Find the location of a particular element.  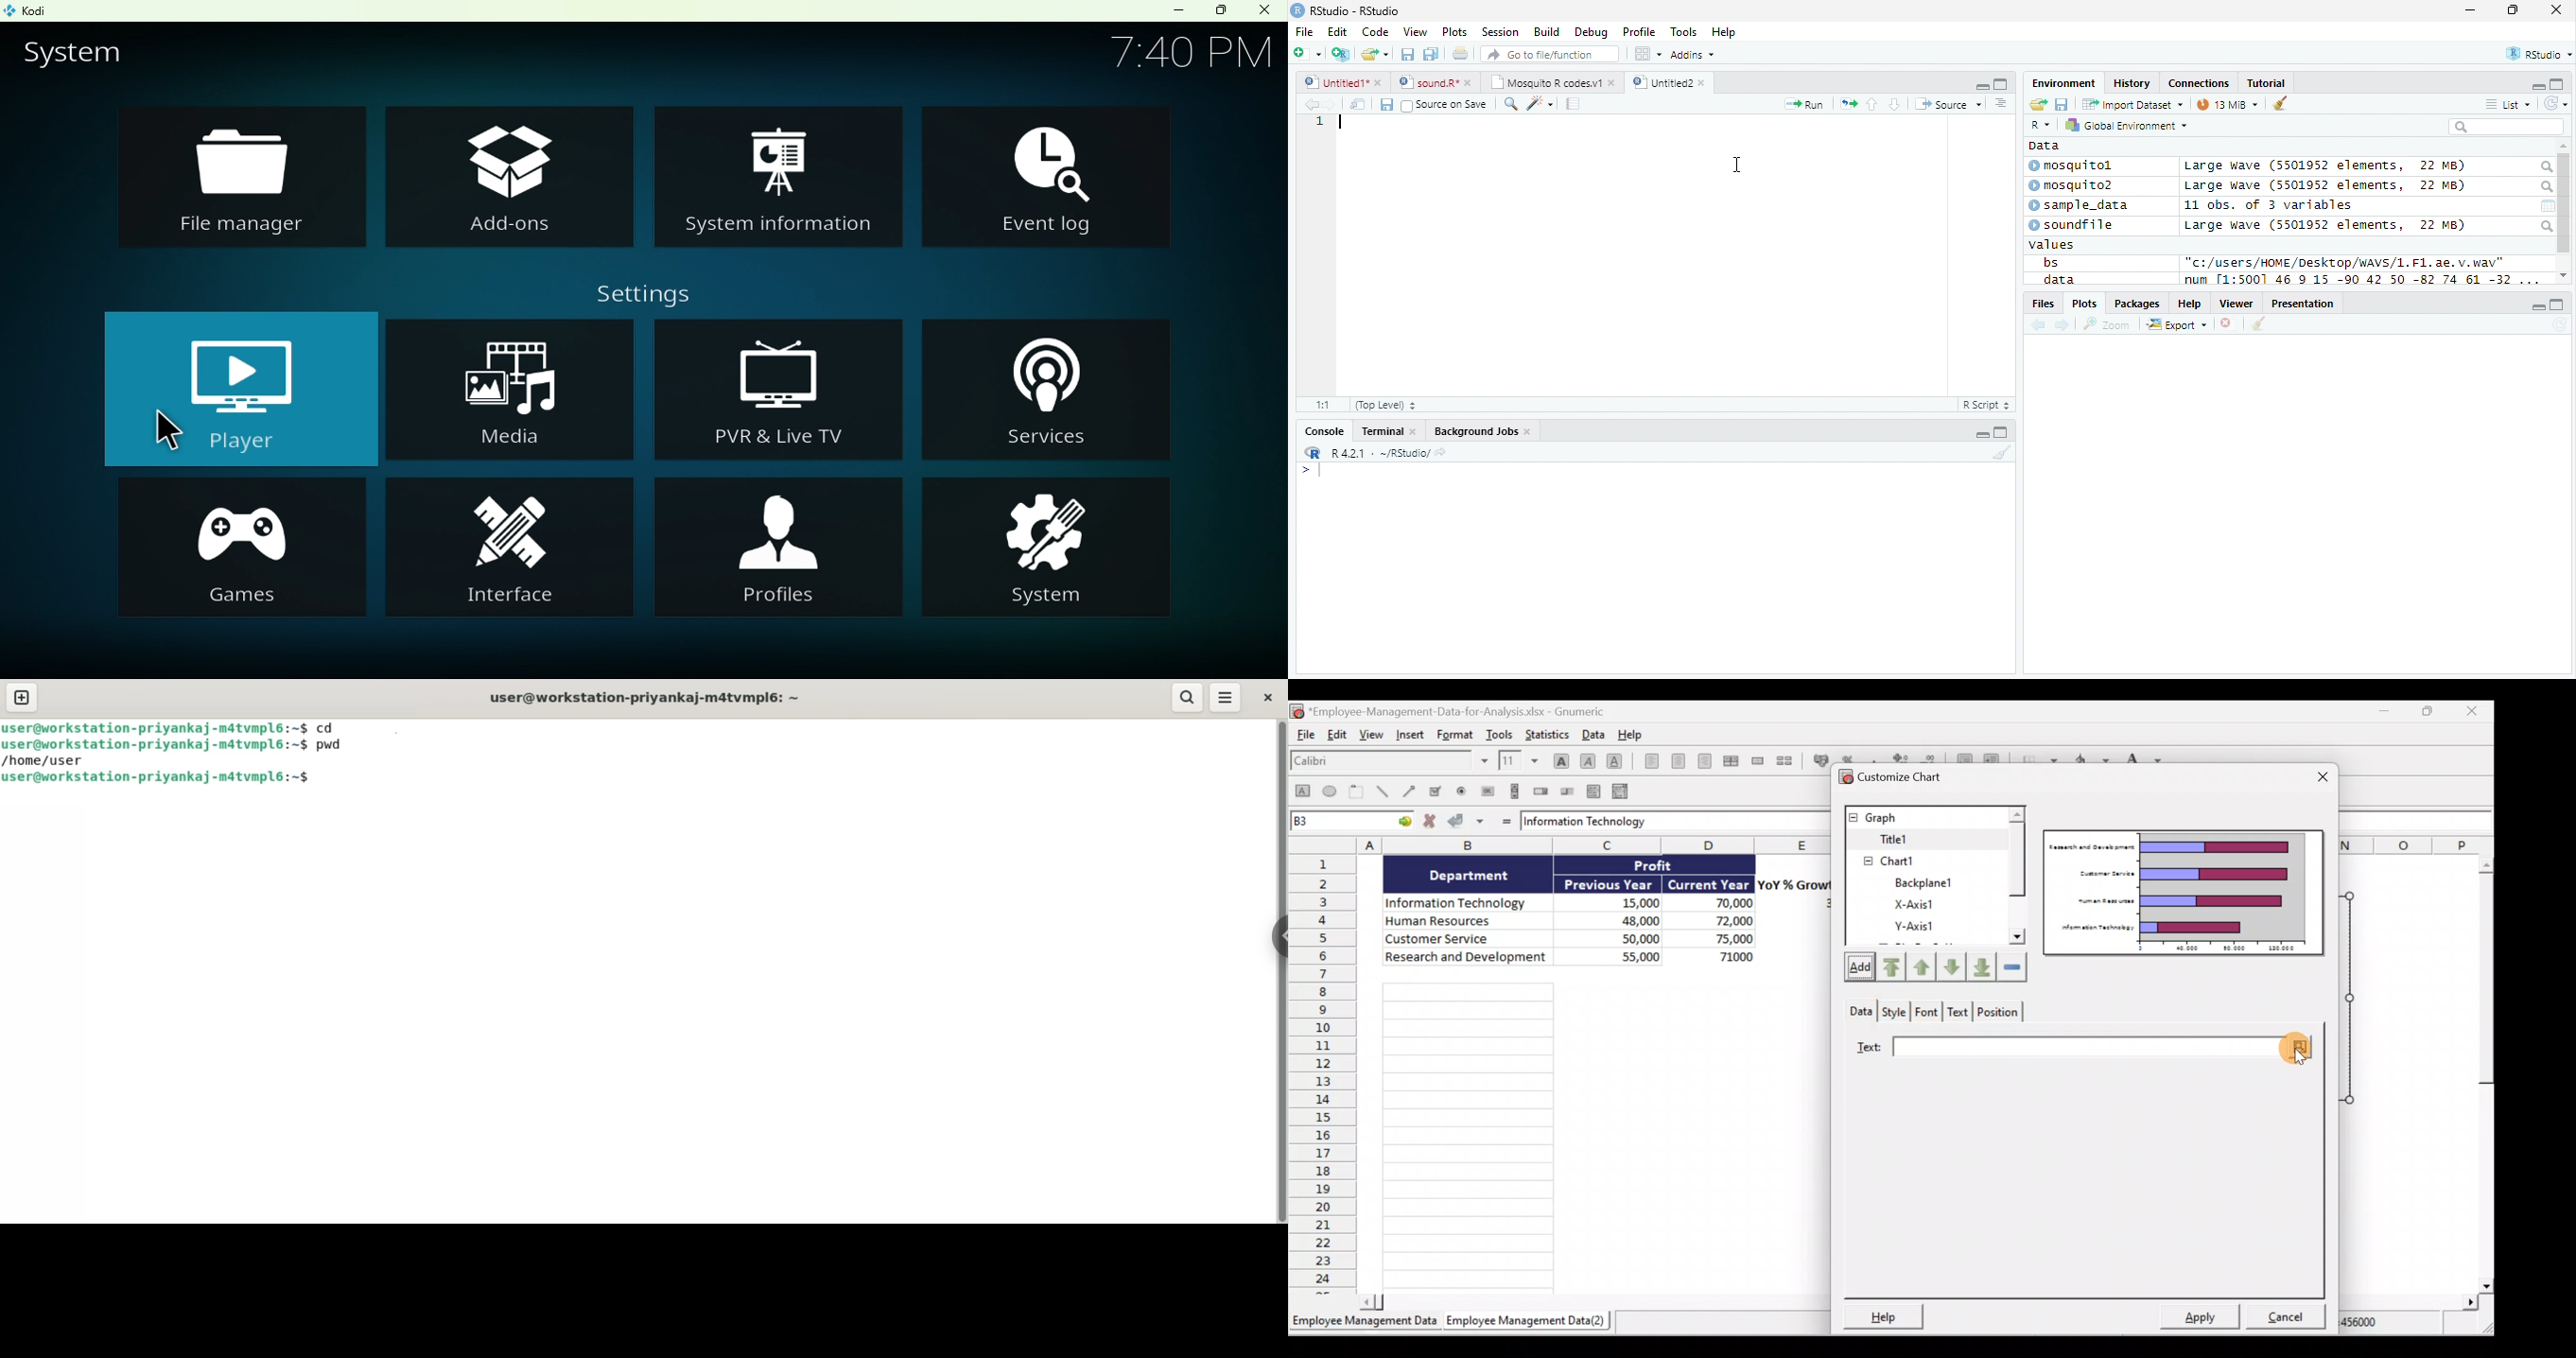

Print is located at coordinates (1461, 55).